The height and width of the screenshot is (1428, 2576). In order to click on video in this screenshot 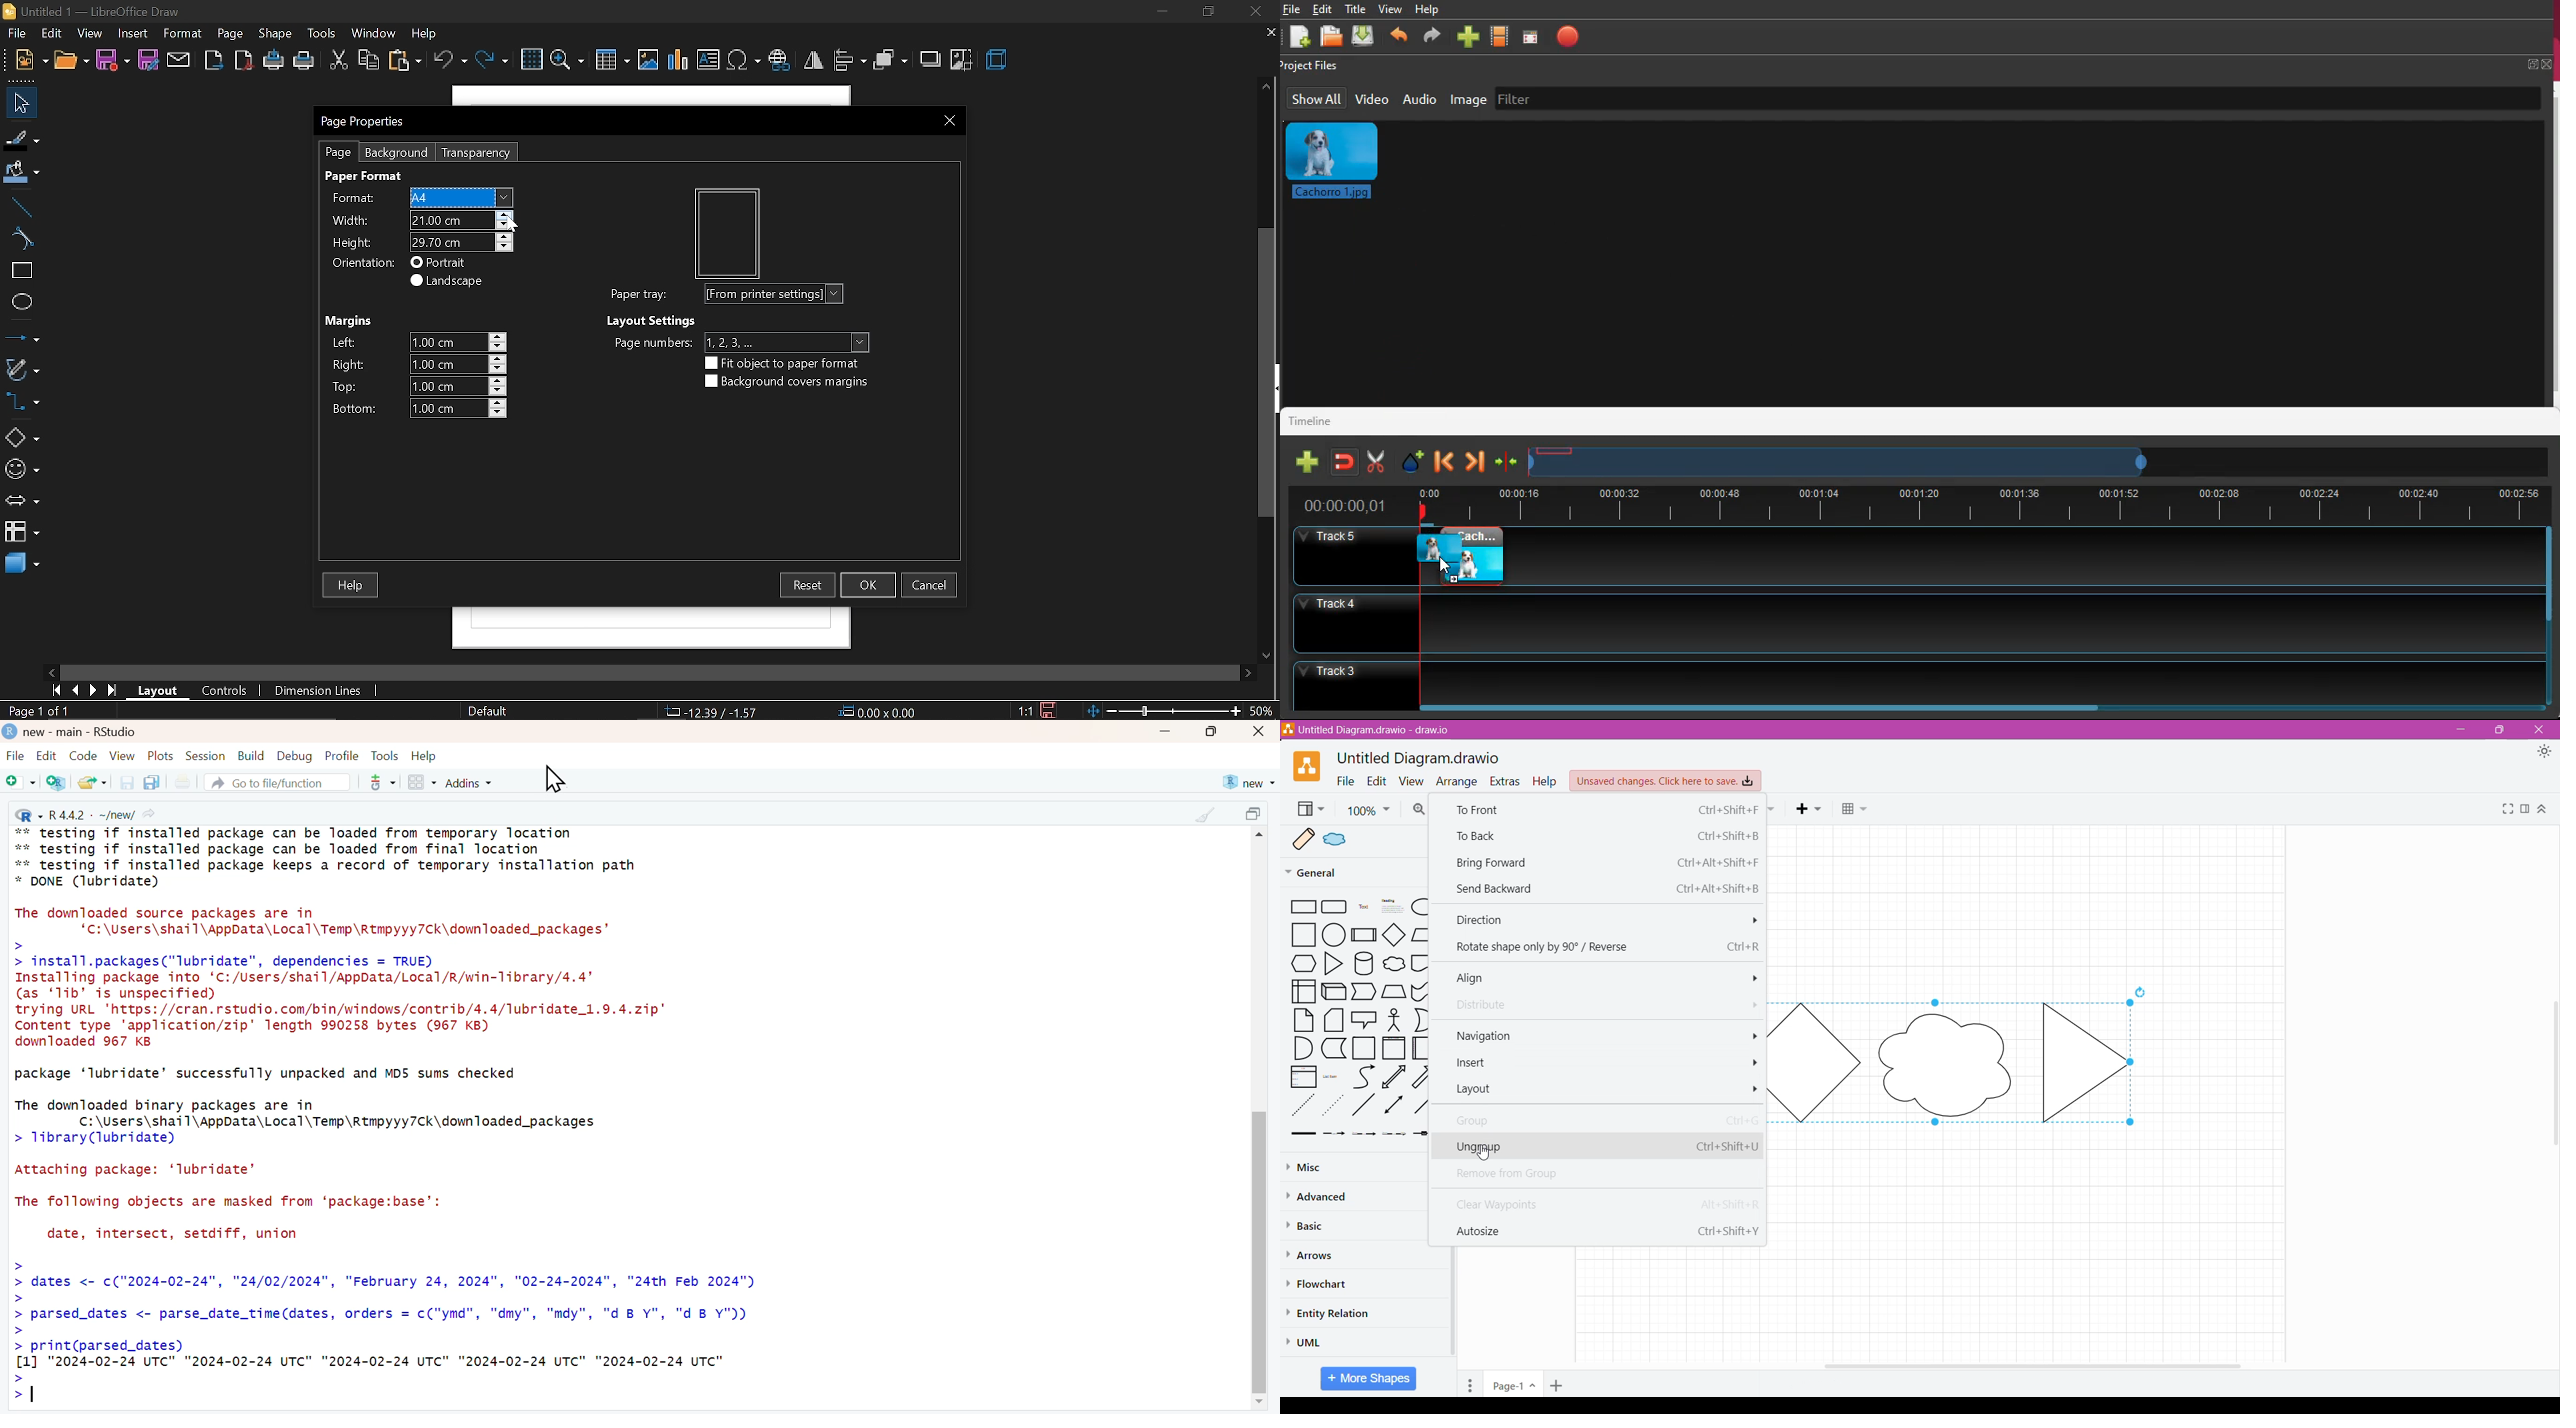, I will do `click(1501, 37)`.